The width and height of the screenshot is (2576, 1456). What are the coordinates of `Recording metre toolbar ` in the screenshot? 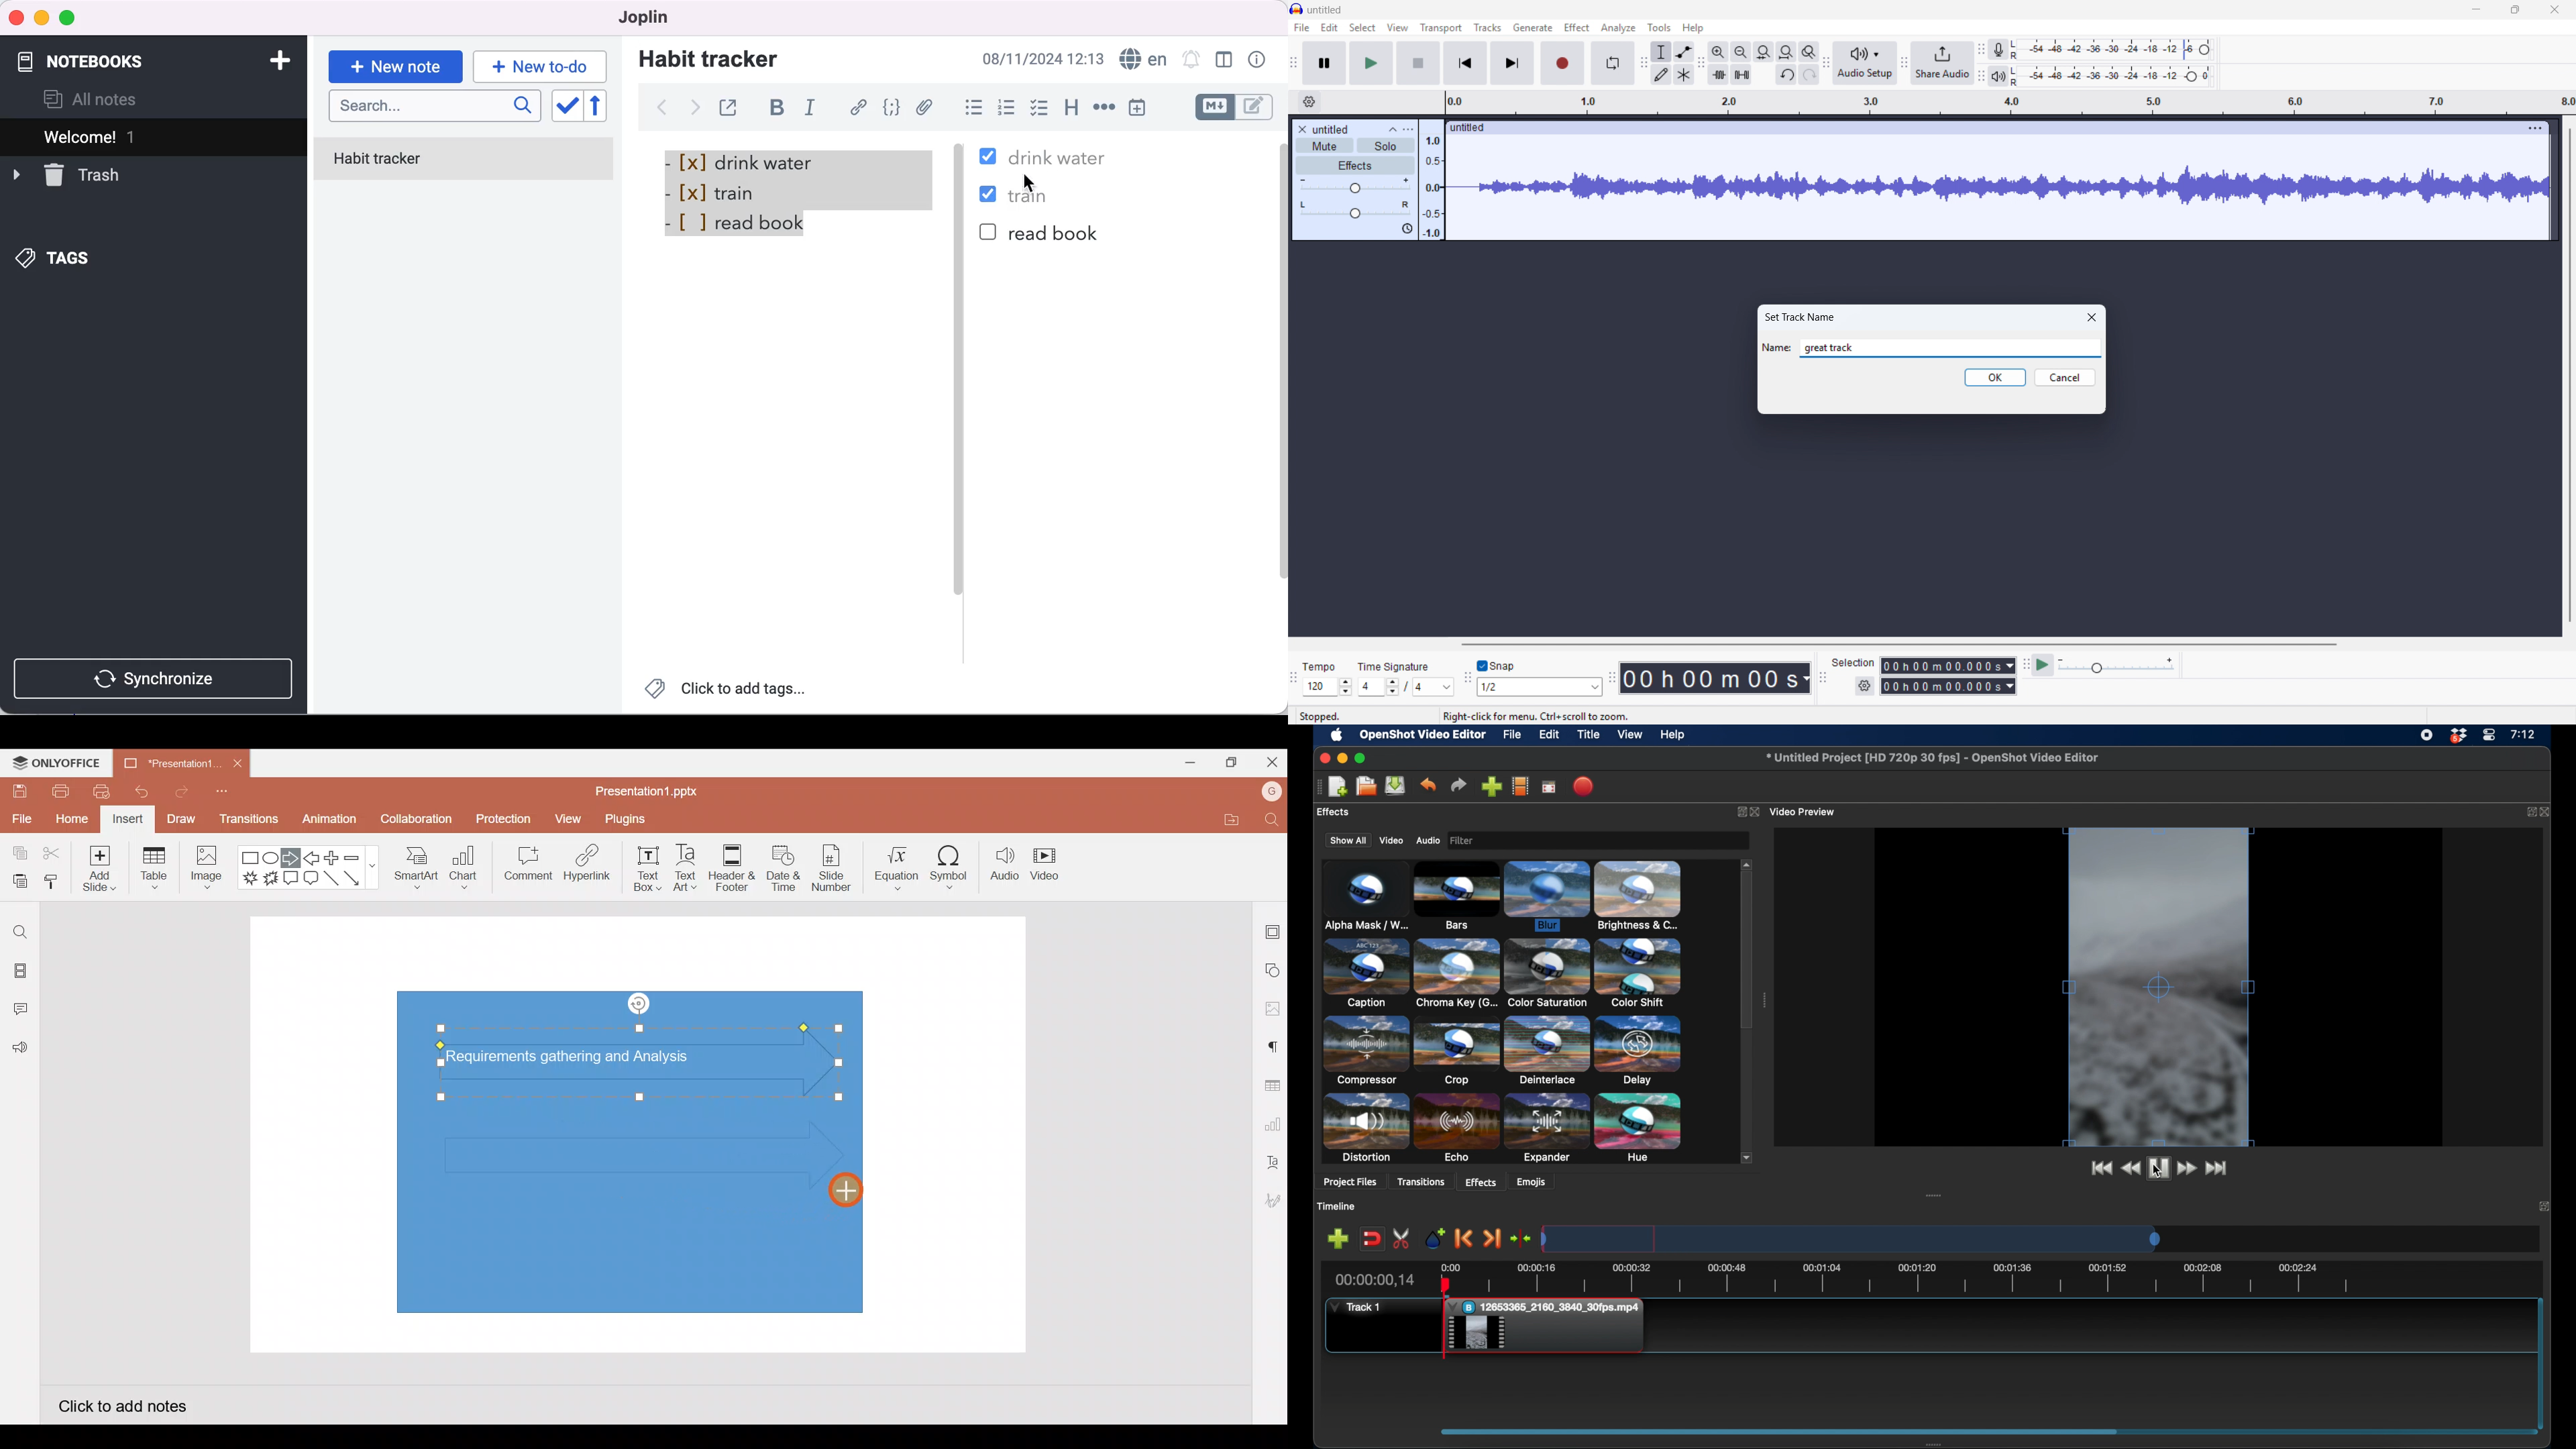 It's located at (1982, 50).